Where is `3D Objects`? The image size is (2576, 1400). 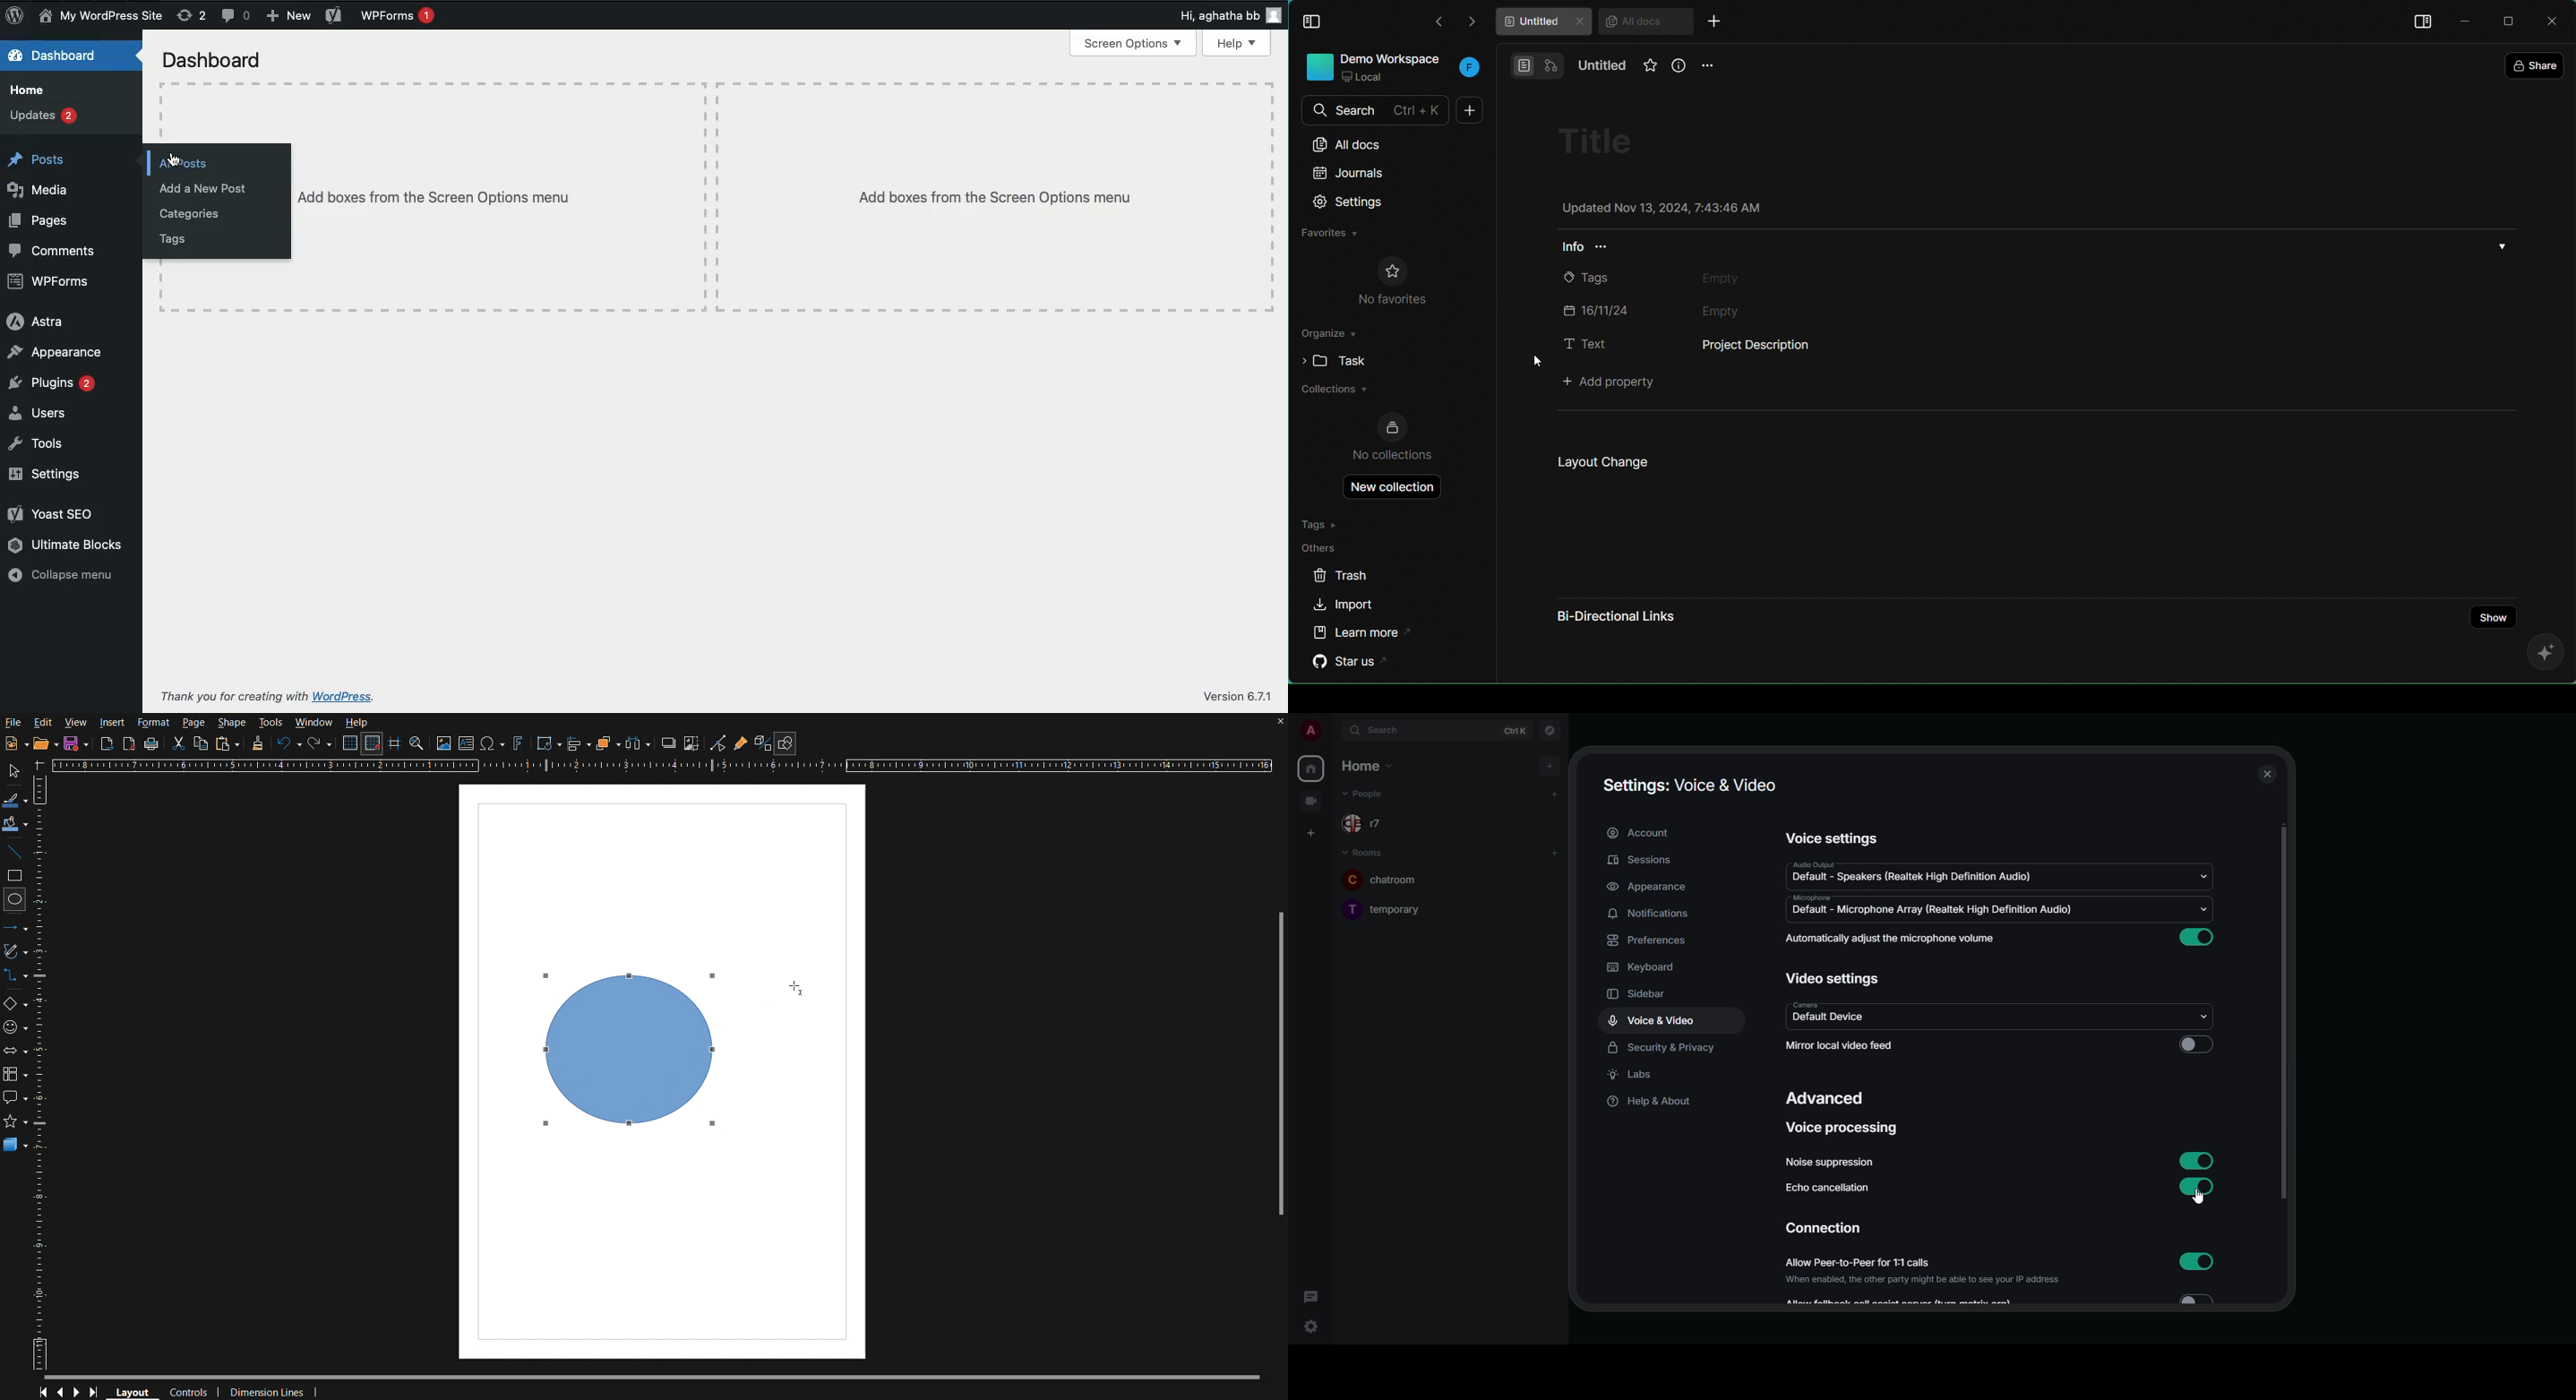
3D Objects is located at coordinates (19, 1146).